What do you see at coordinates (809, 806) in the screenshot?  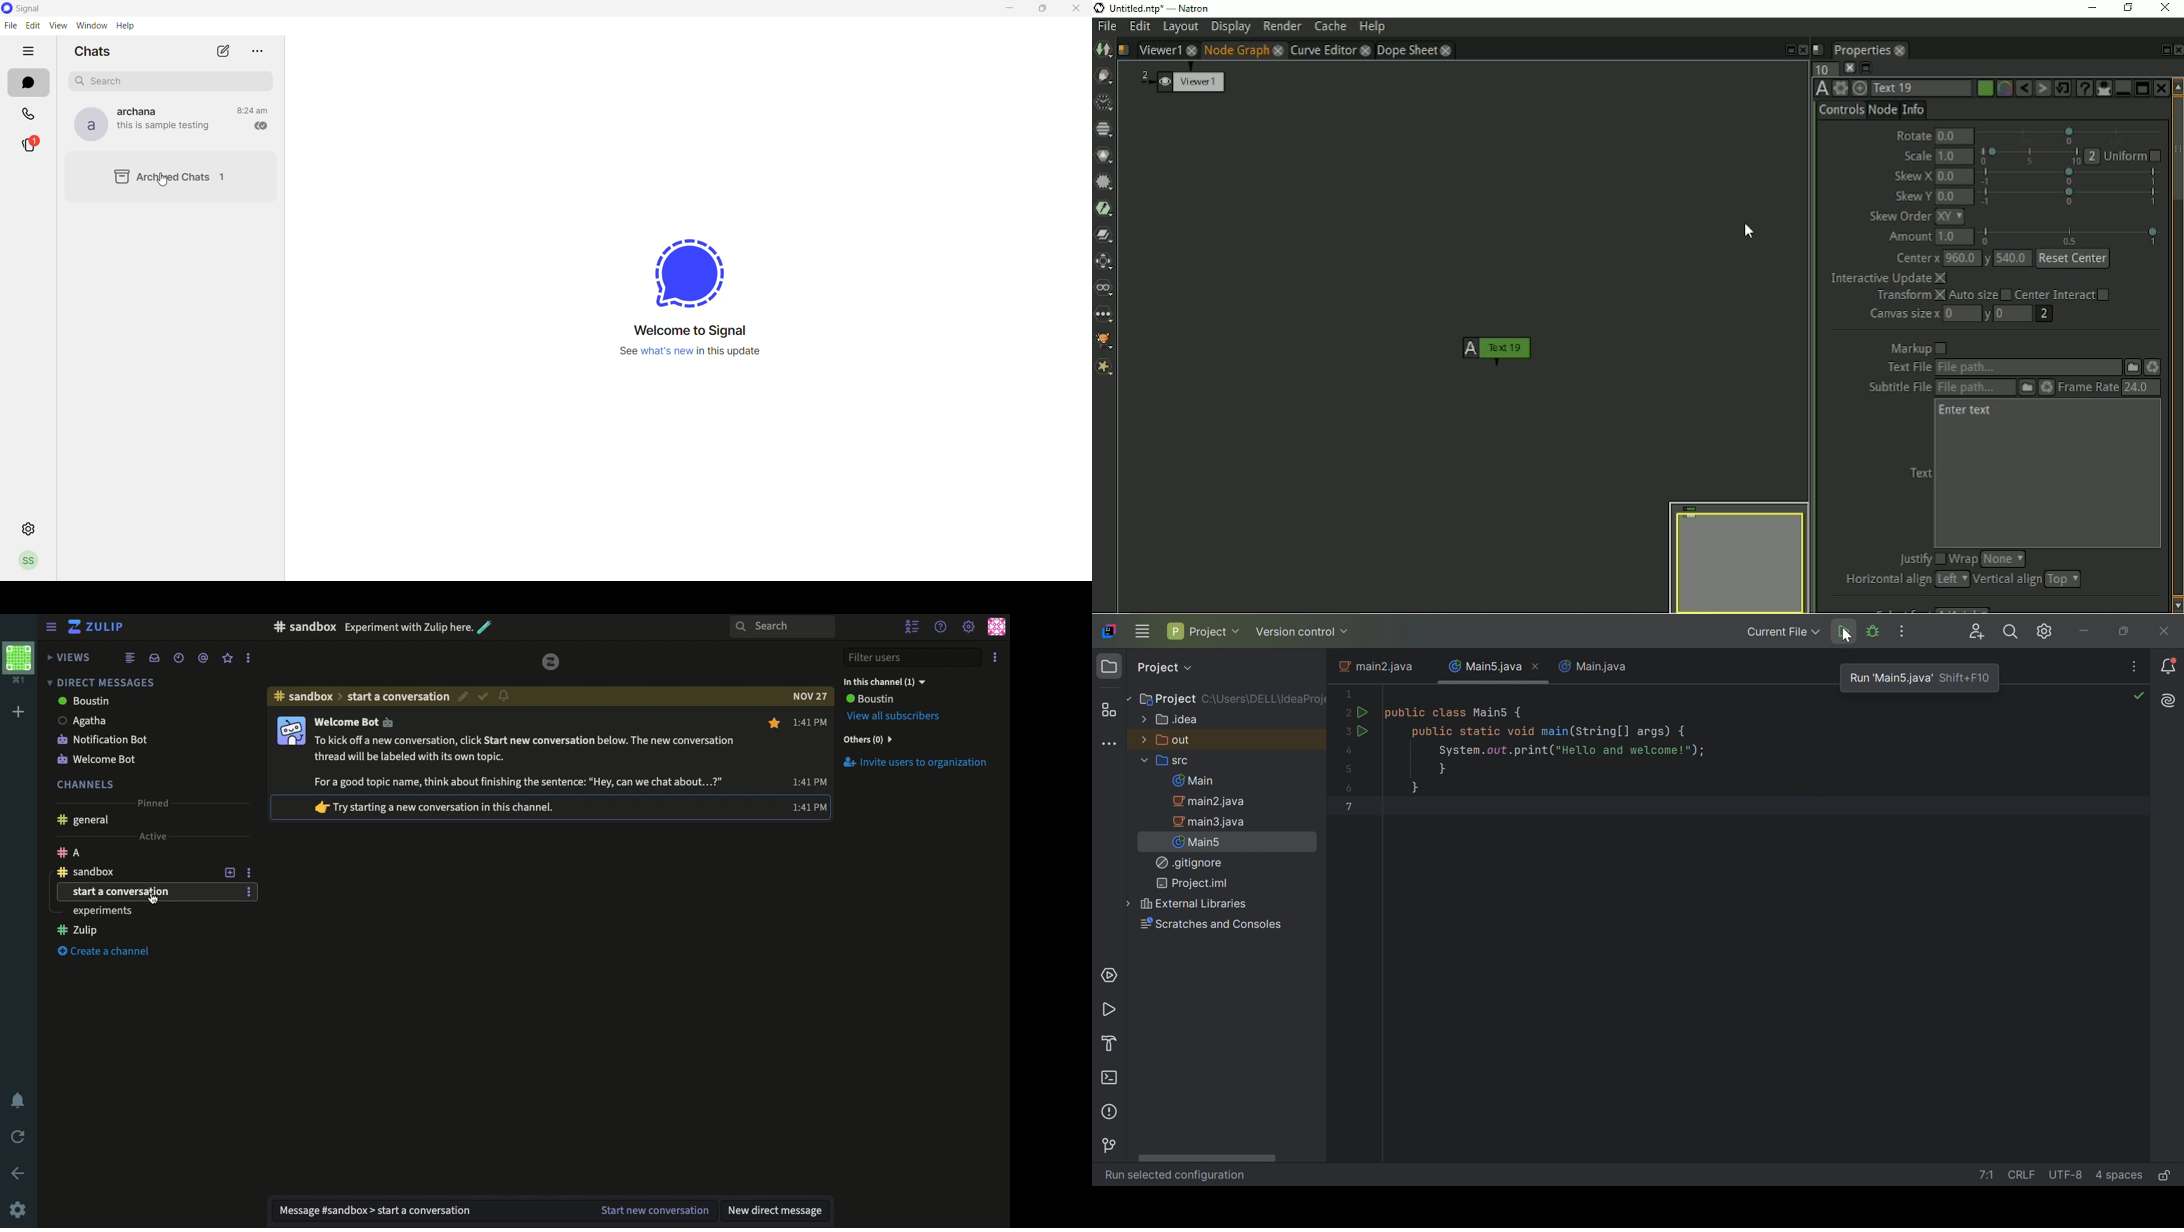 I see `time` at bounding box center [809, 806].